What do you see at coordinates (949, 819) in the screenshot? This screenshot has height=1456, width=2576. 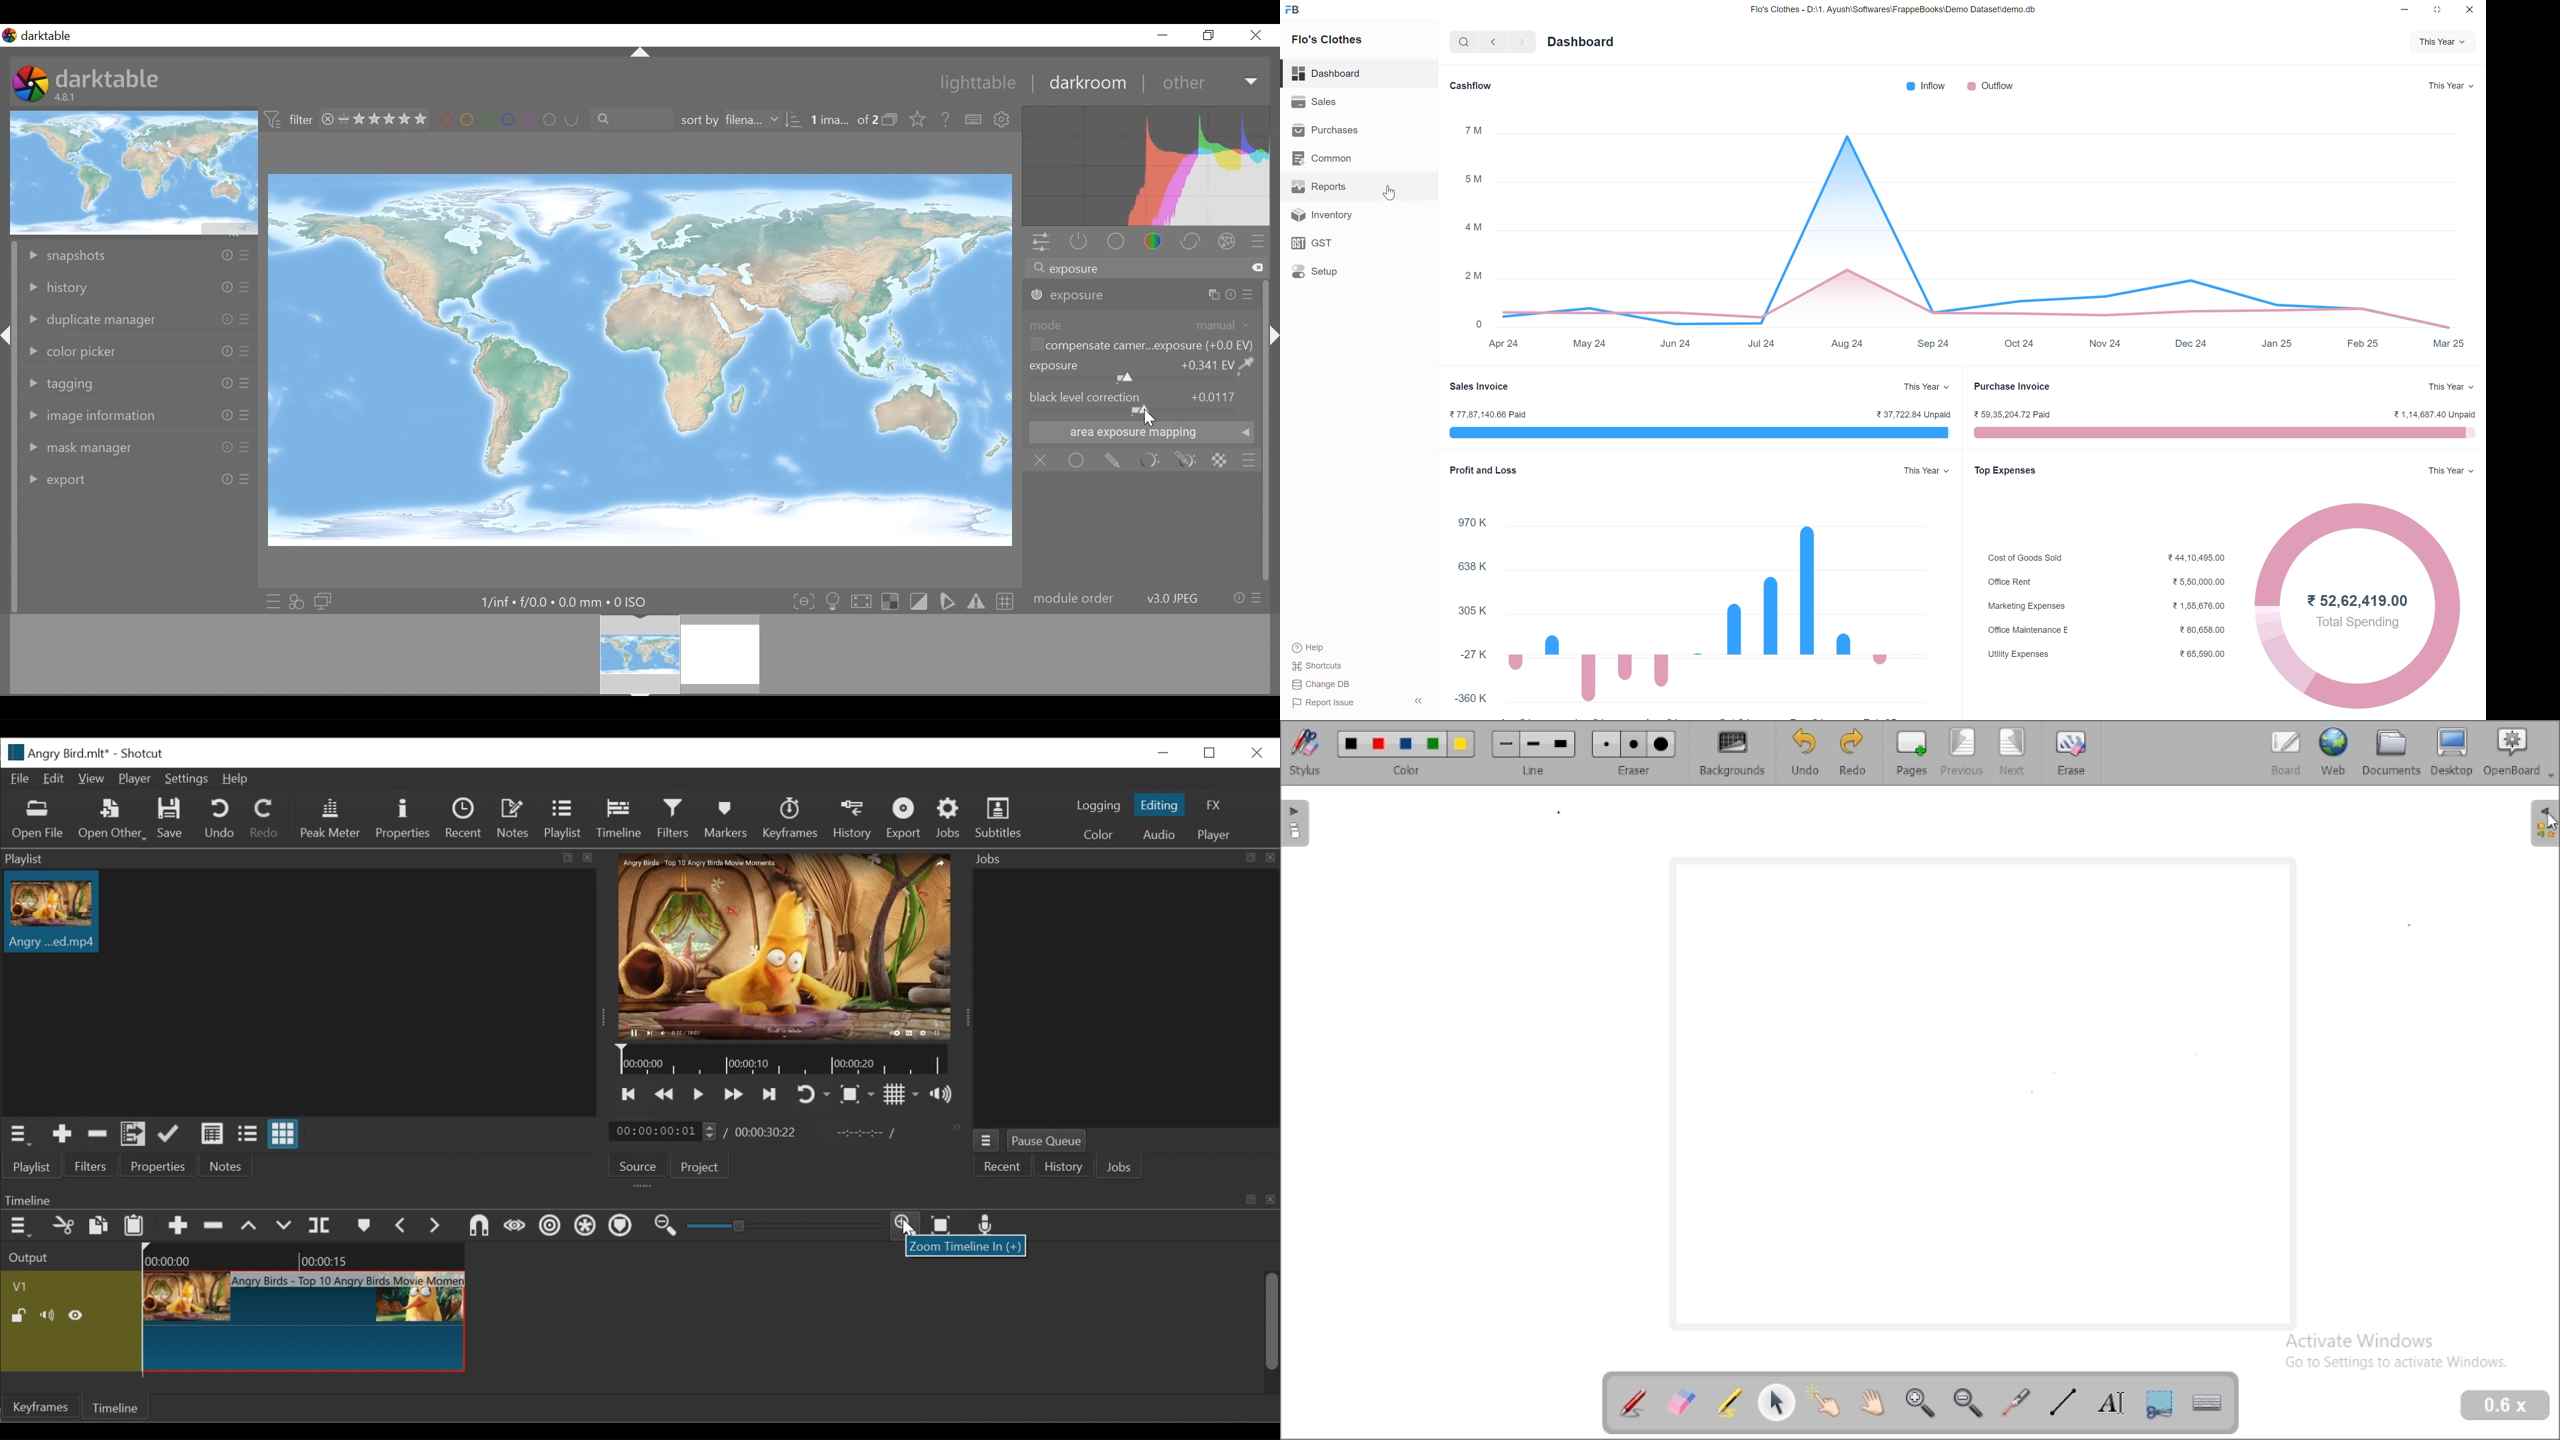 I see `Jobs` at bounding box center [949, 819].